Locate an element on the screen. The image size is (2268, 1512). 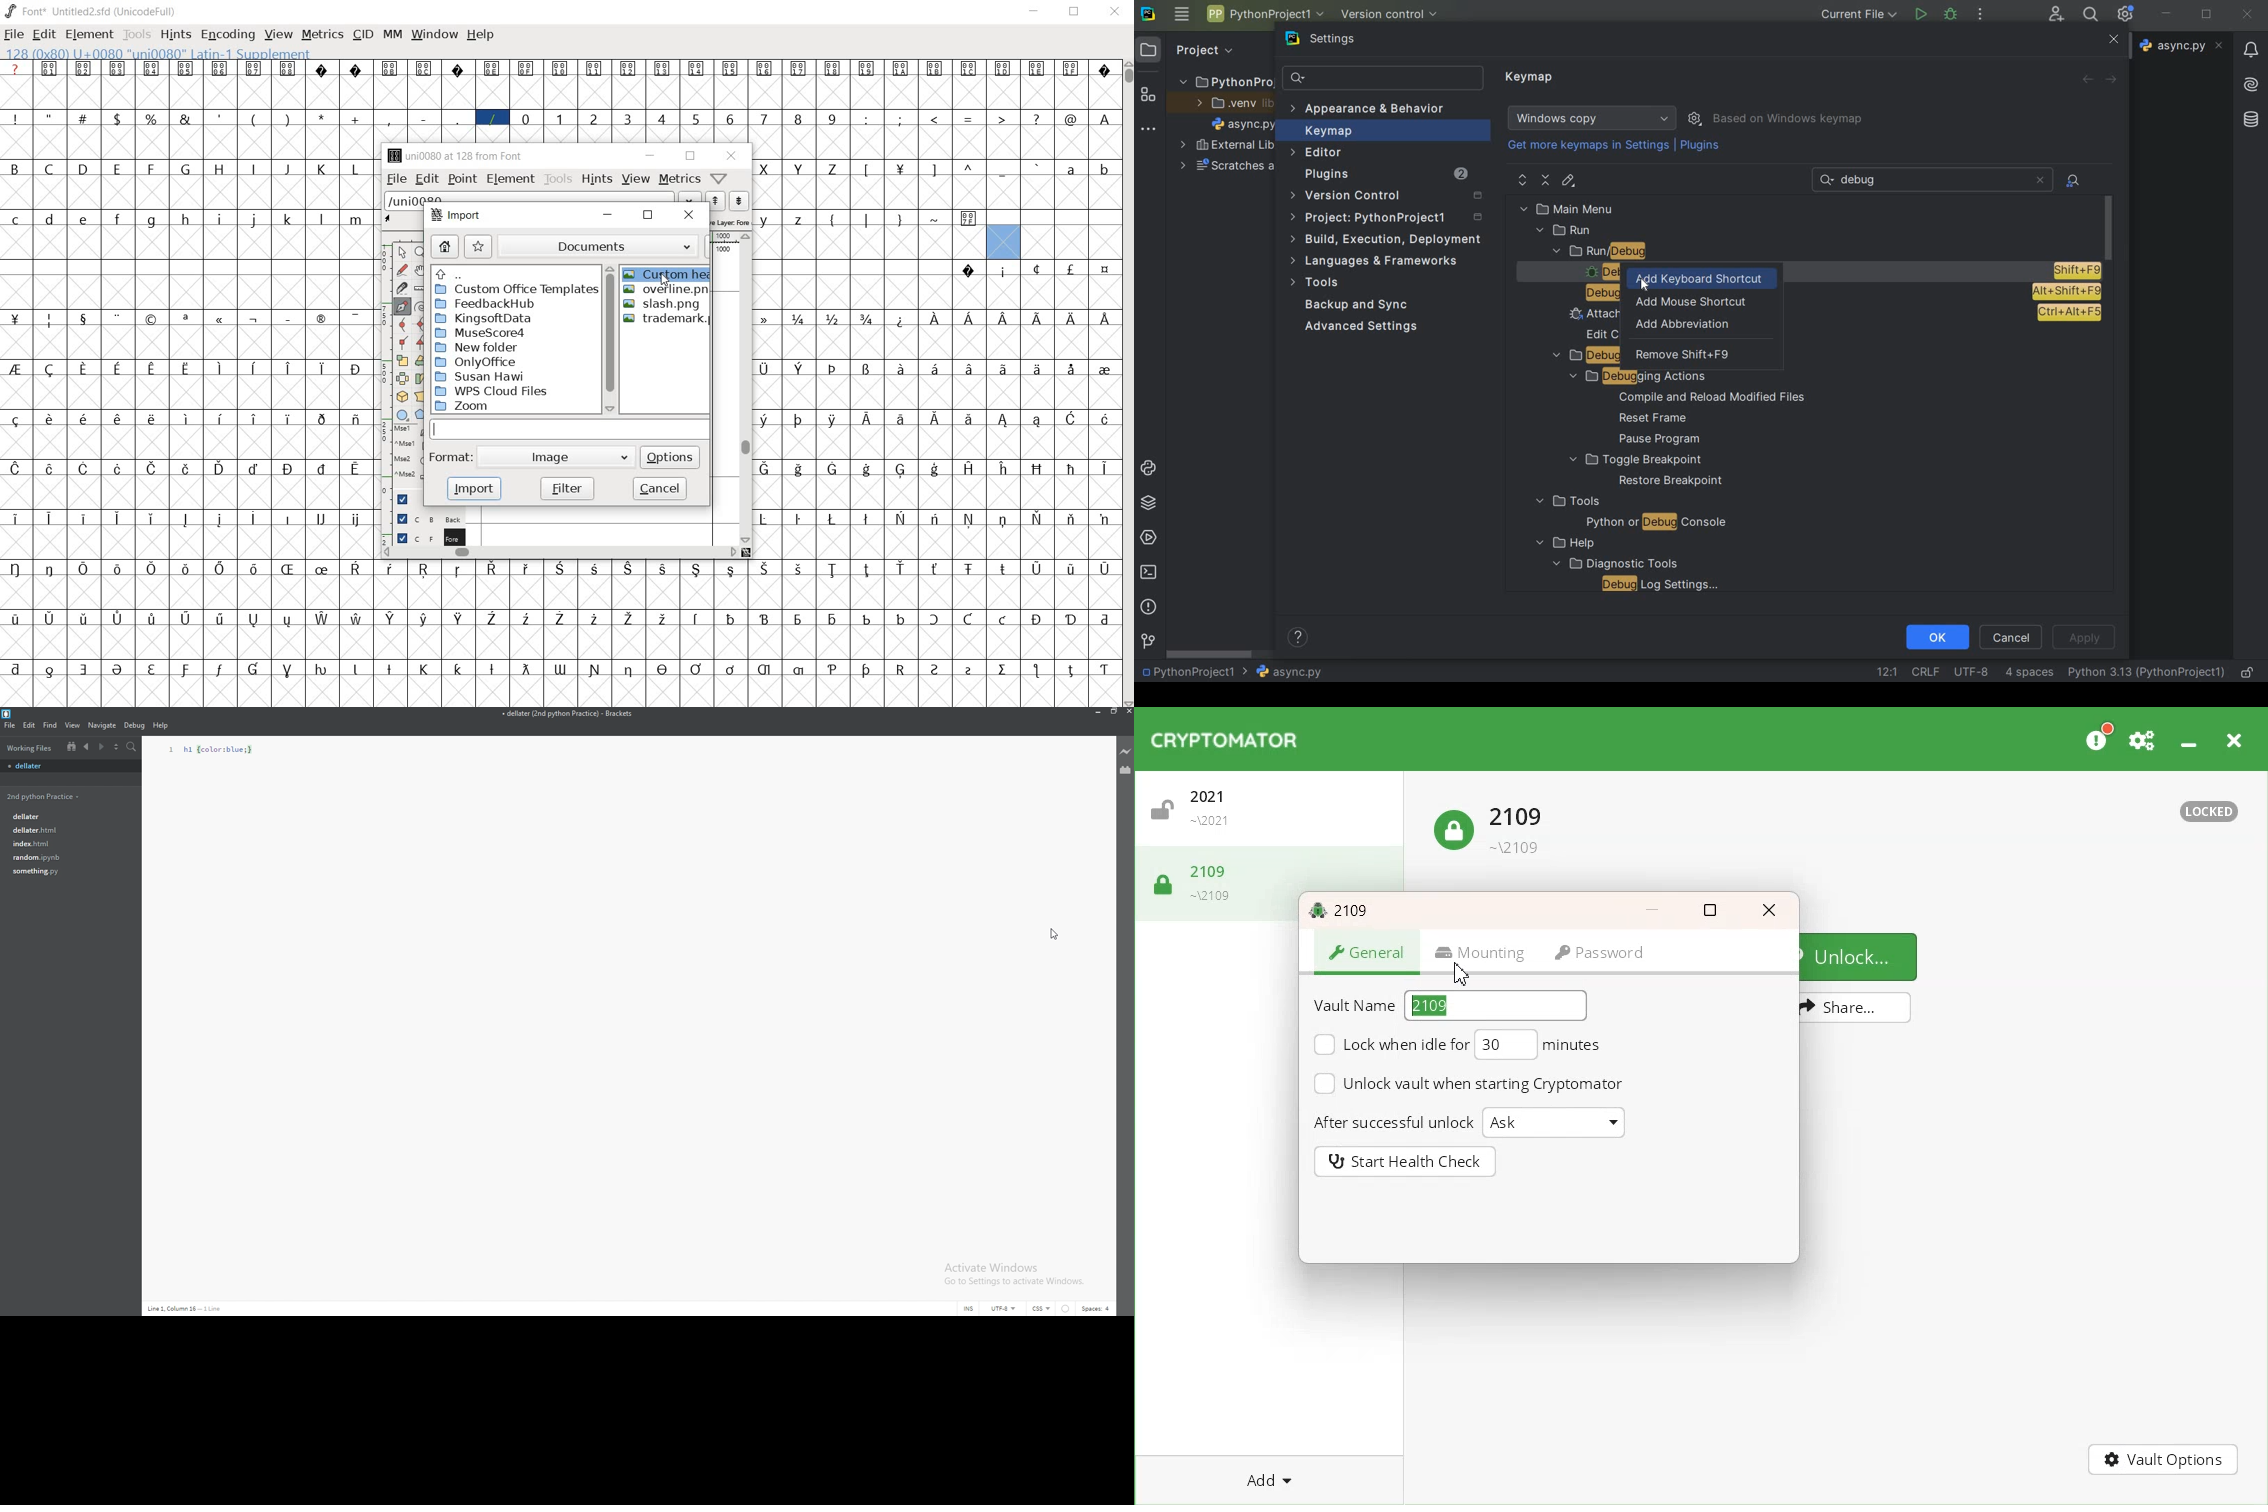
glyph is located at coordinates (969, 420).